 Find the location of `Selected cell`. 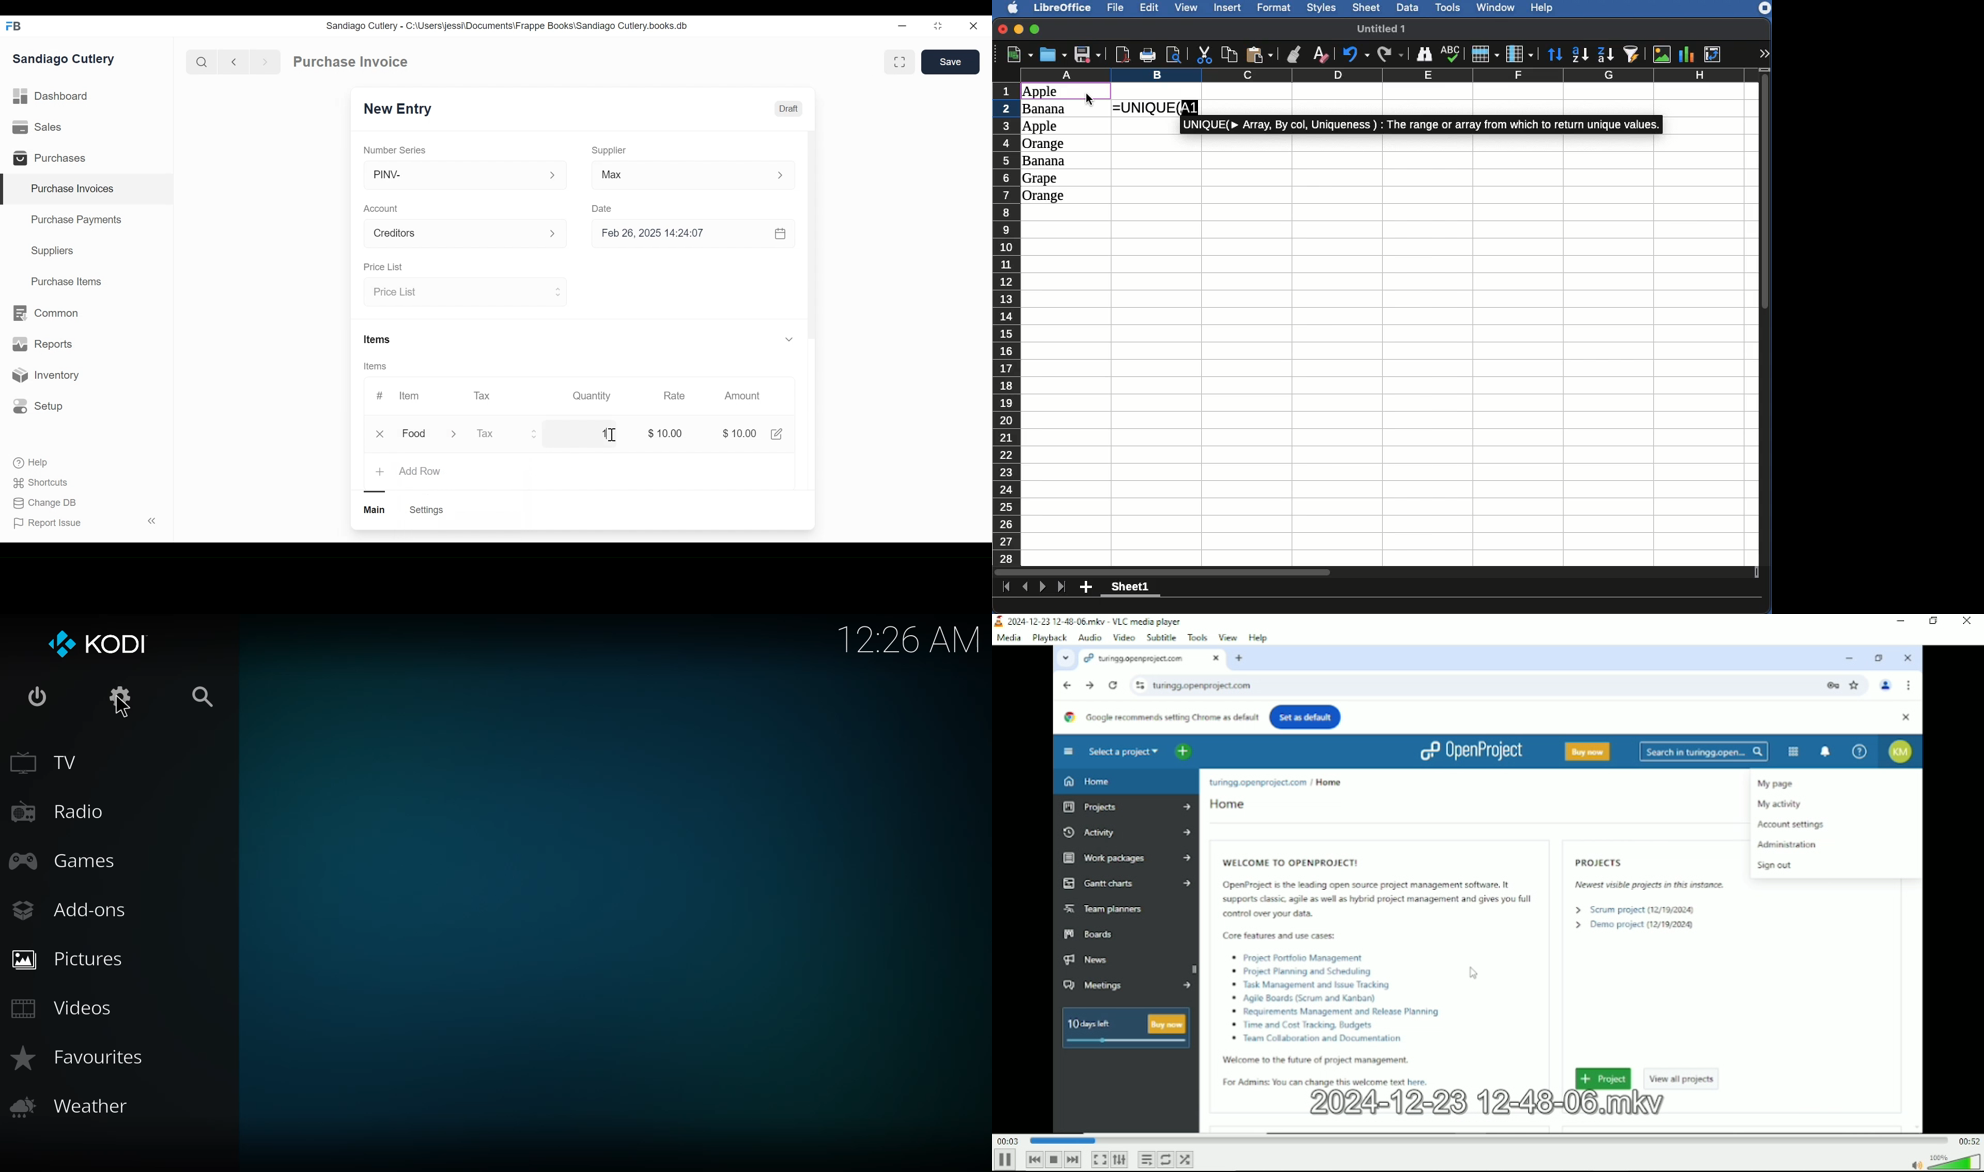

Selected cell is located at coordinates (1066, 91).